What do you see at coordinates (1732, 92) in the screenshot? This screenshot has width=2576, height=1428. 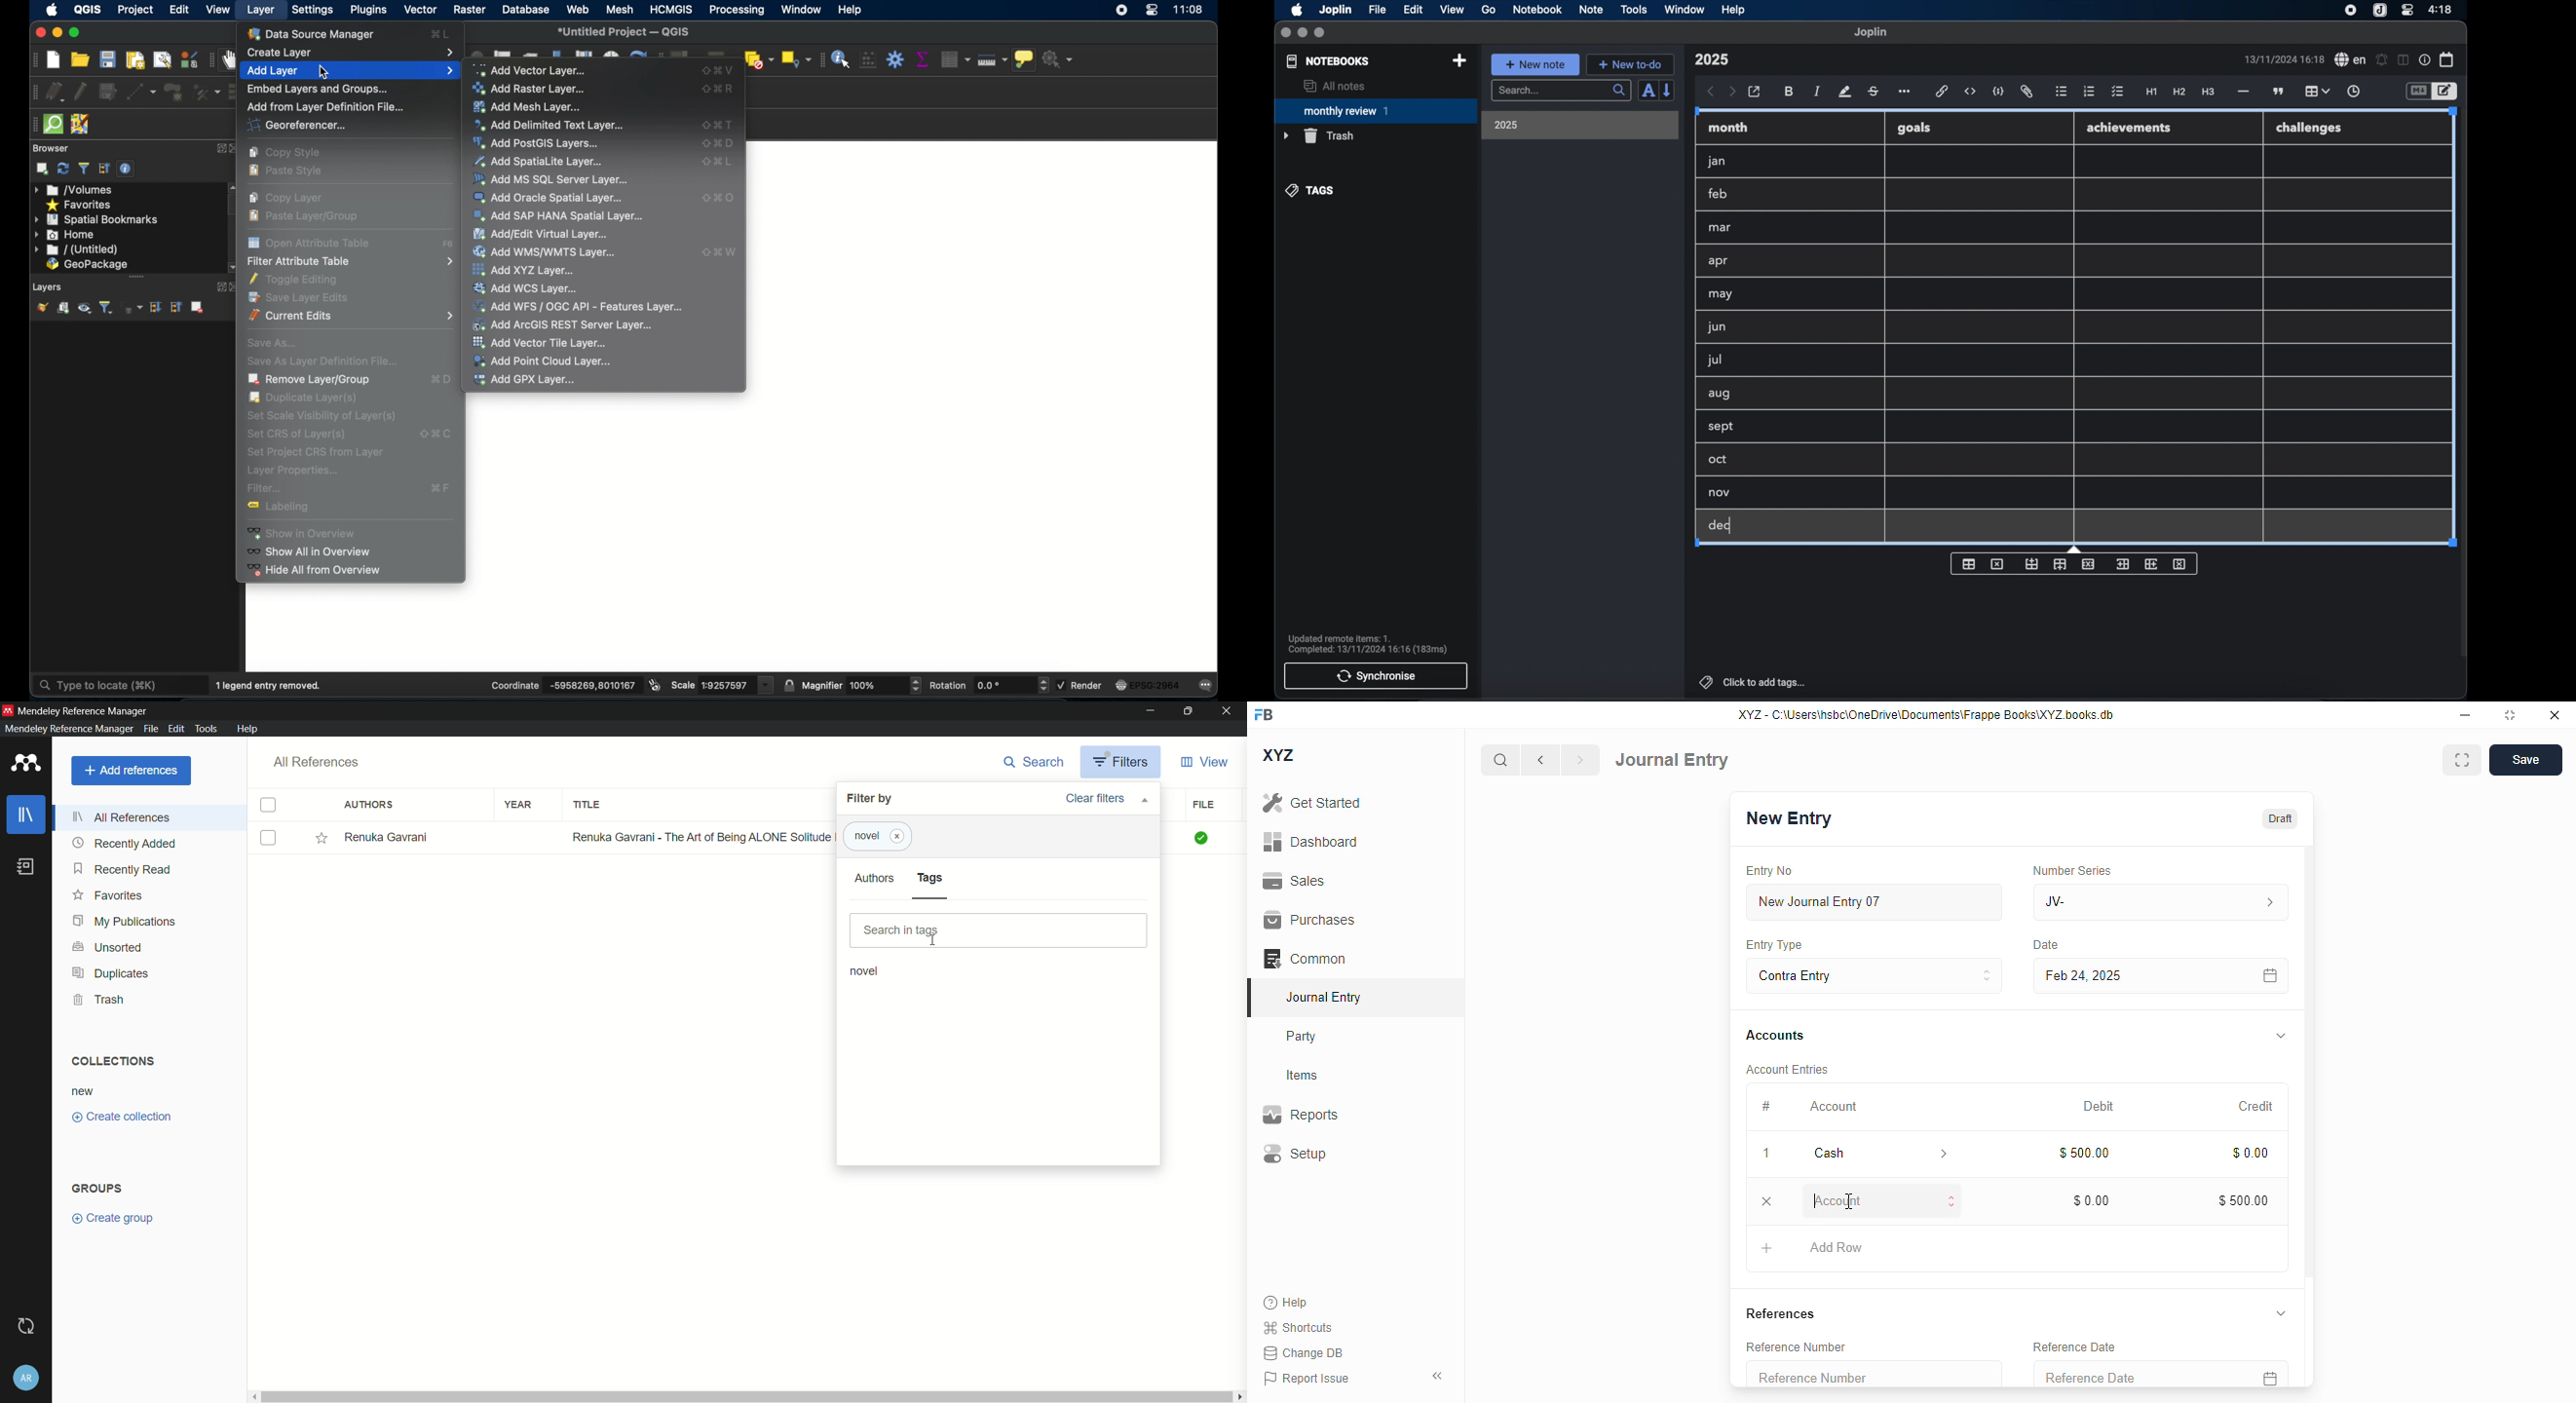 I see `forward` at bounding box center [1732, 92].